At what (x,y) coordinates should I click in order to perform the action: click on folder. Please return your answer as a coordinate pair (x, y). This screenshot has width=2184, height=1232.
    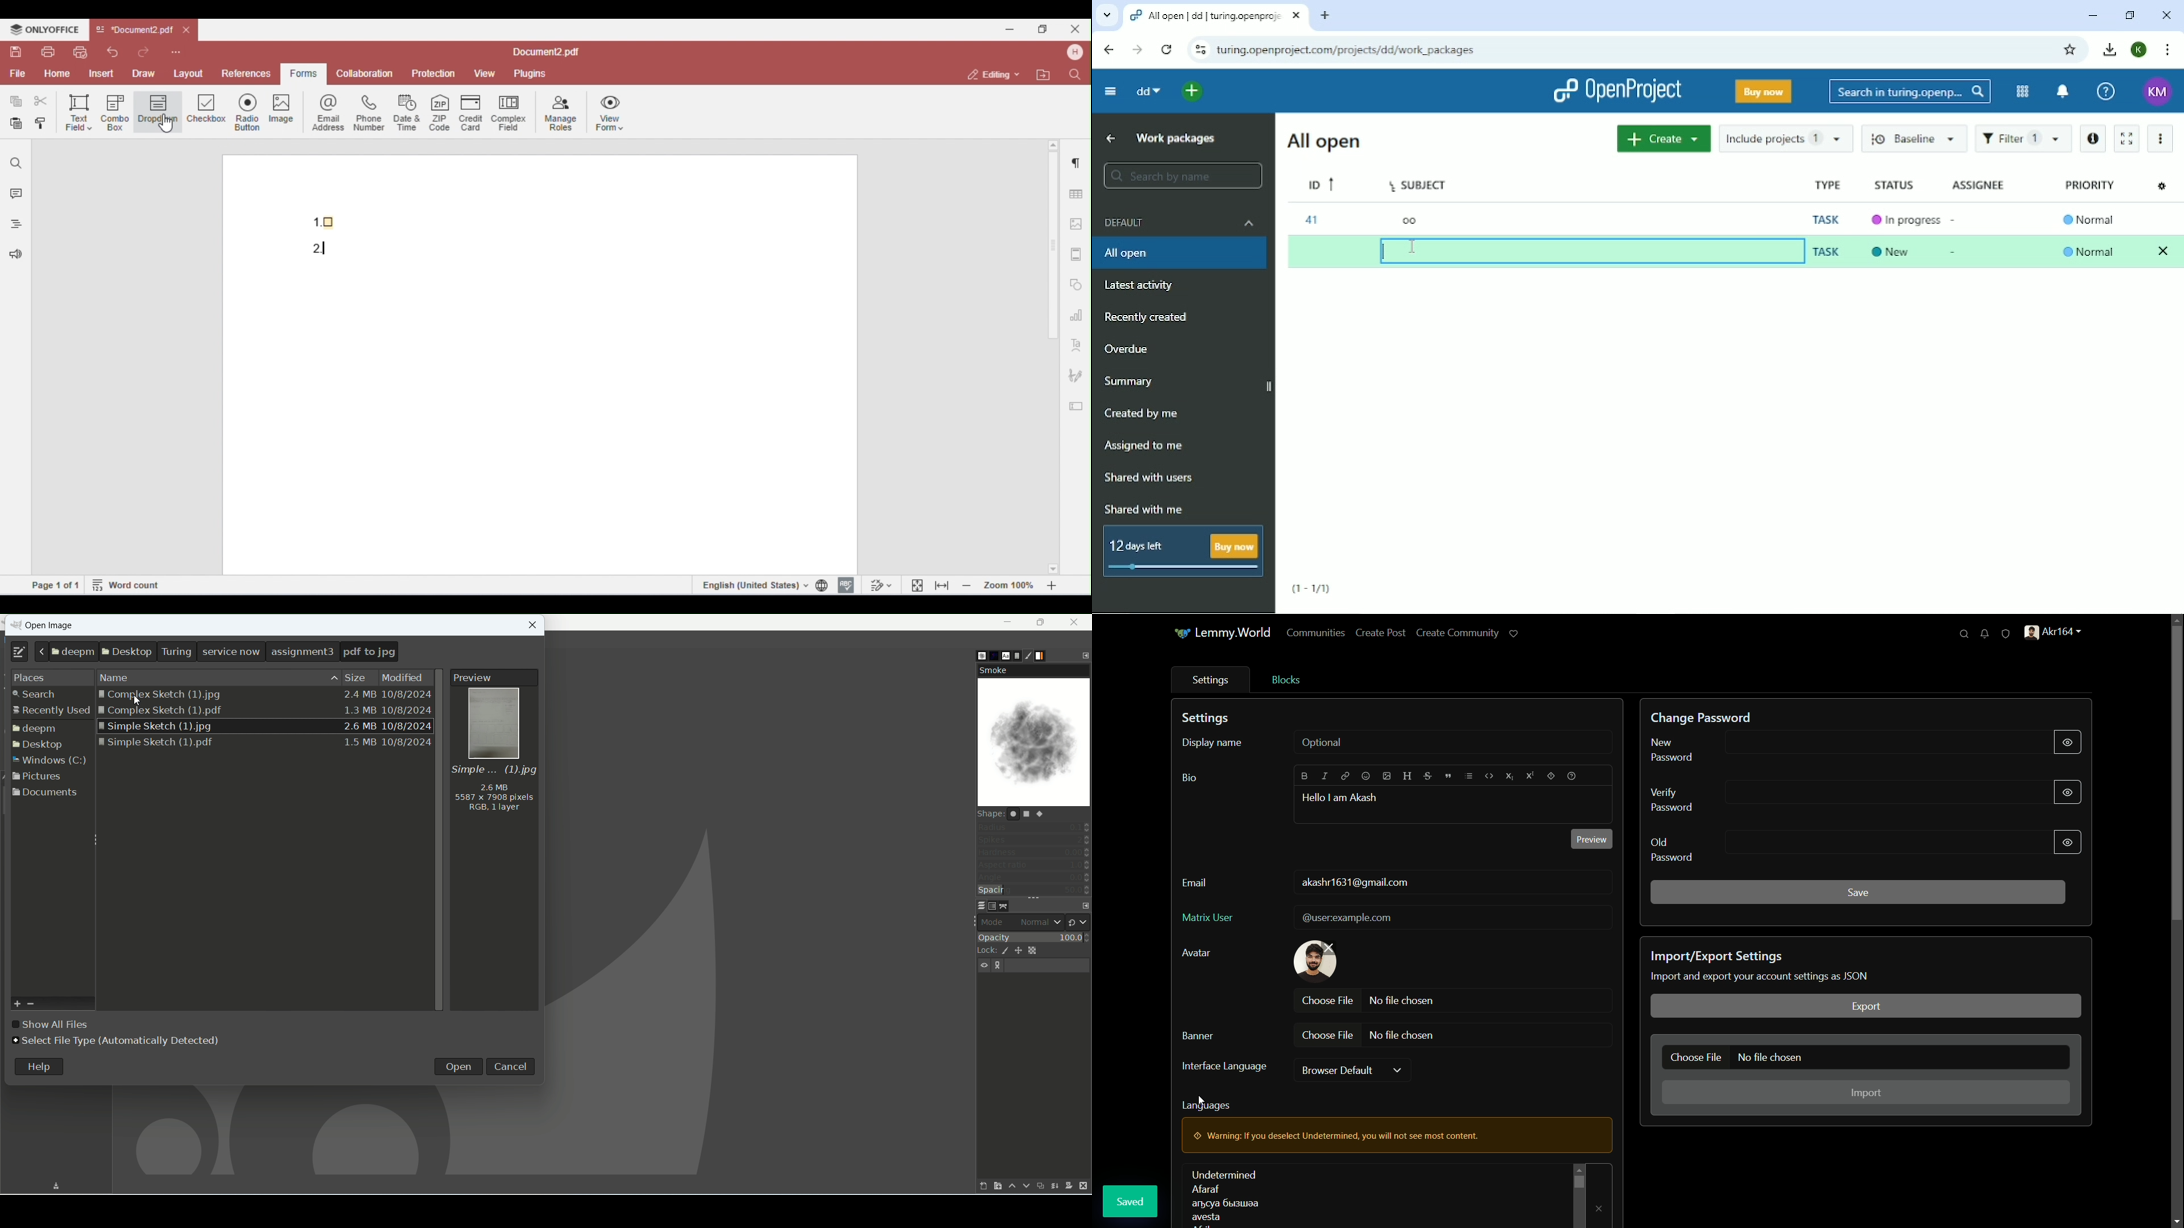
    Looking at the image, I should click on (36, 729).